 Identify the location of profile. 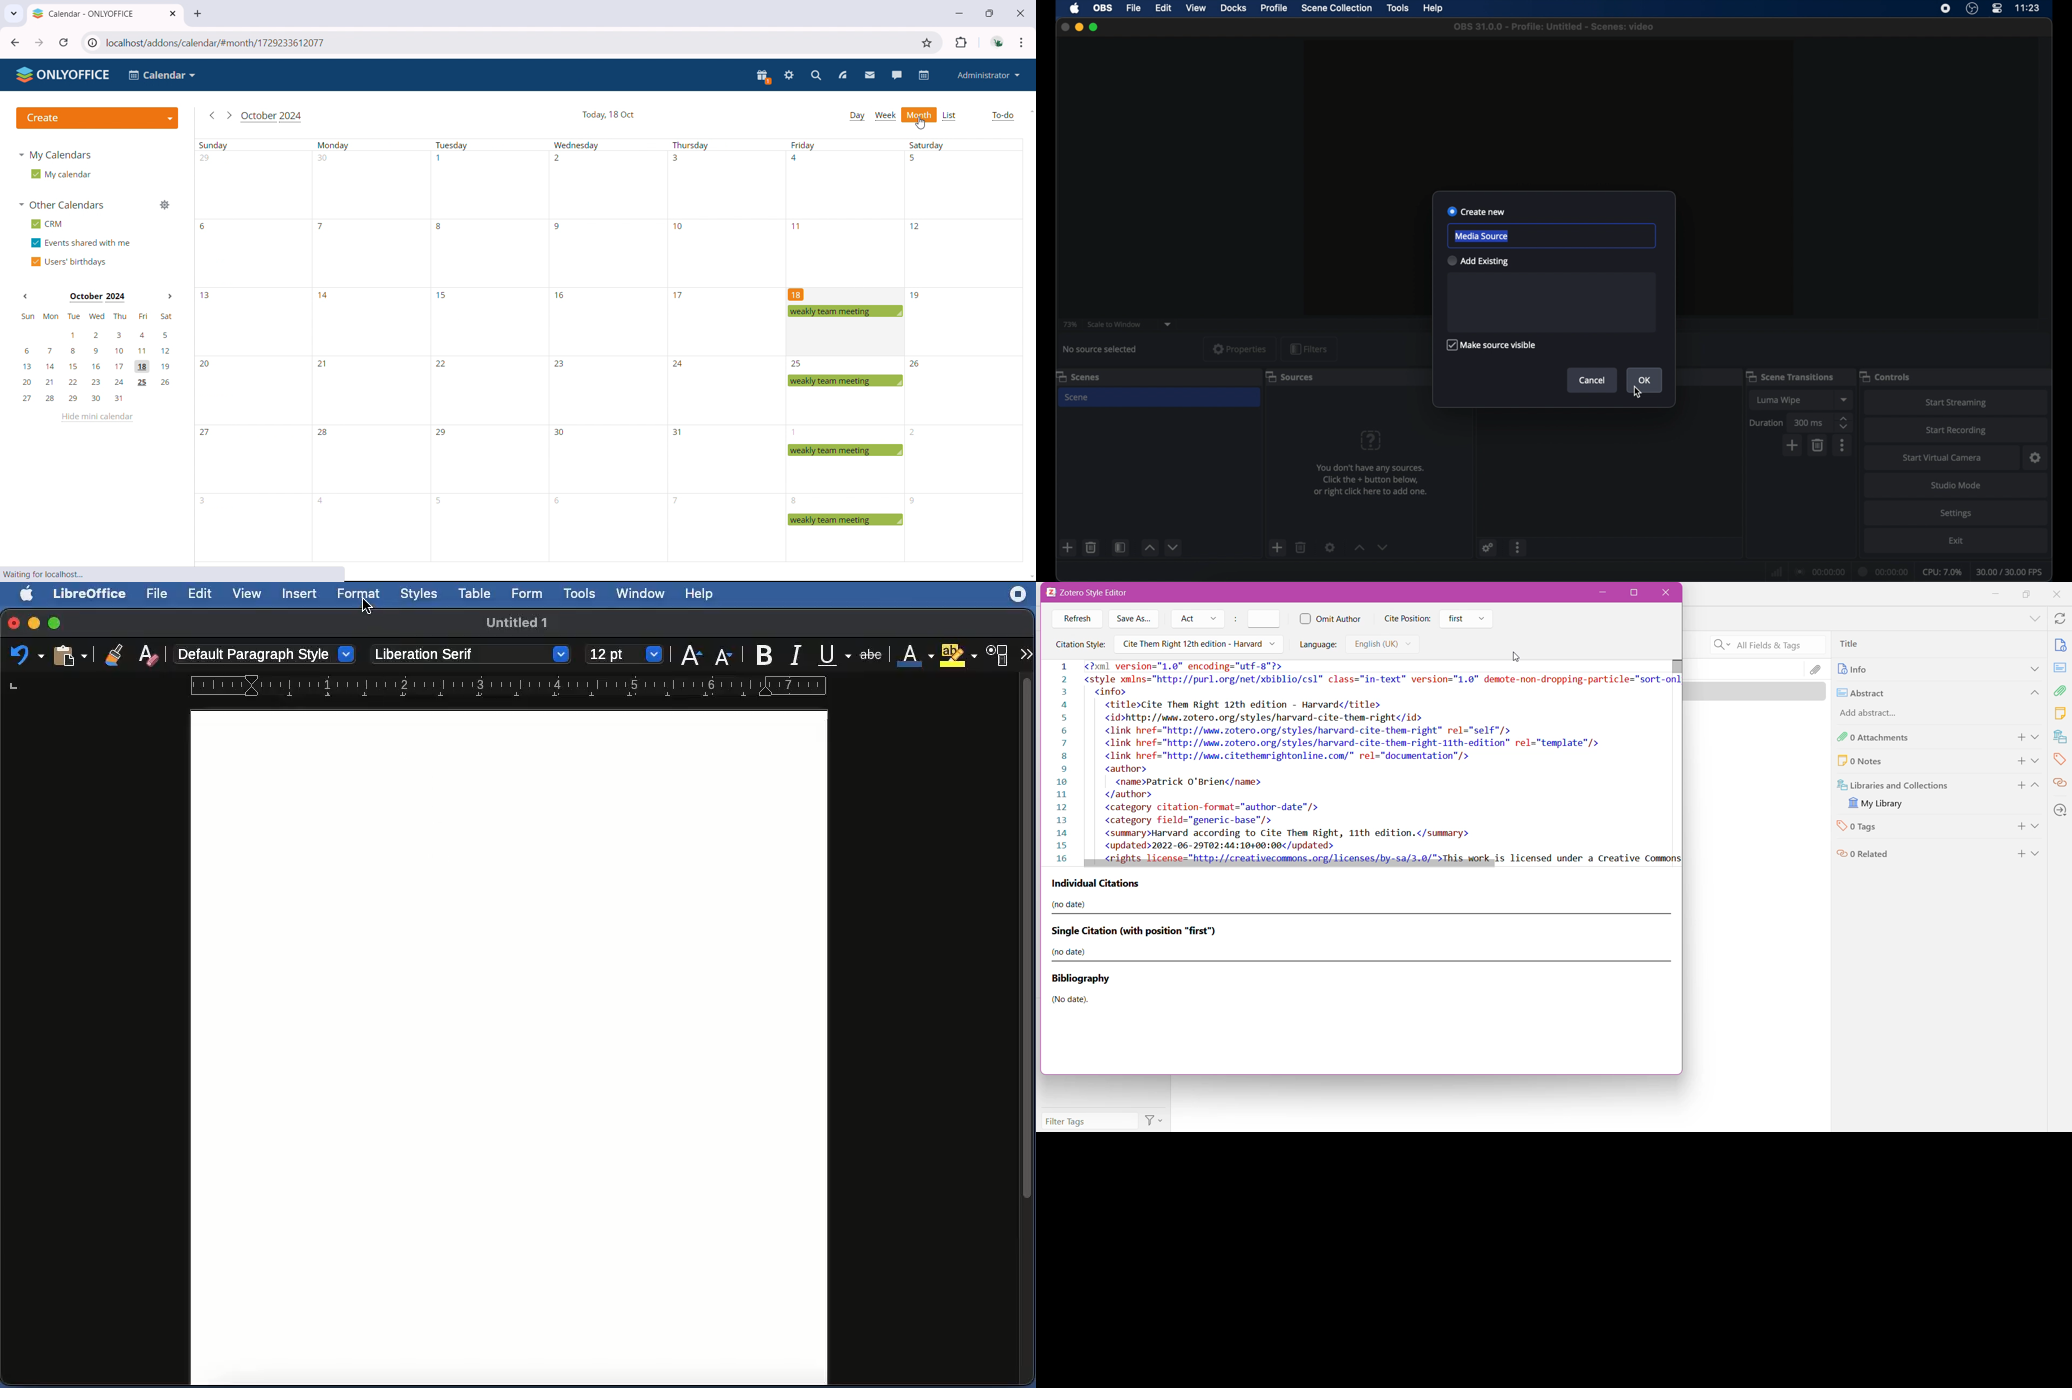
(1275, 8).